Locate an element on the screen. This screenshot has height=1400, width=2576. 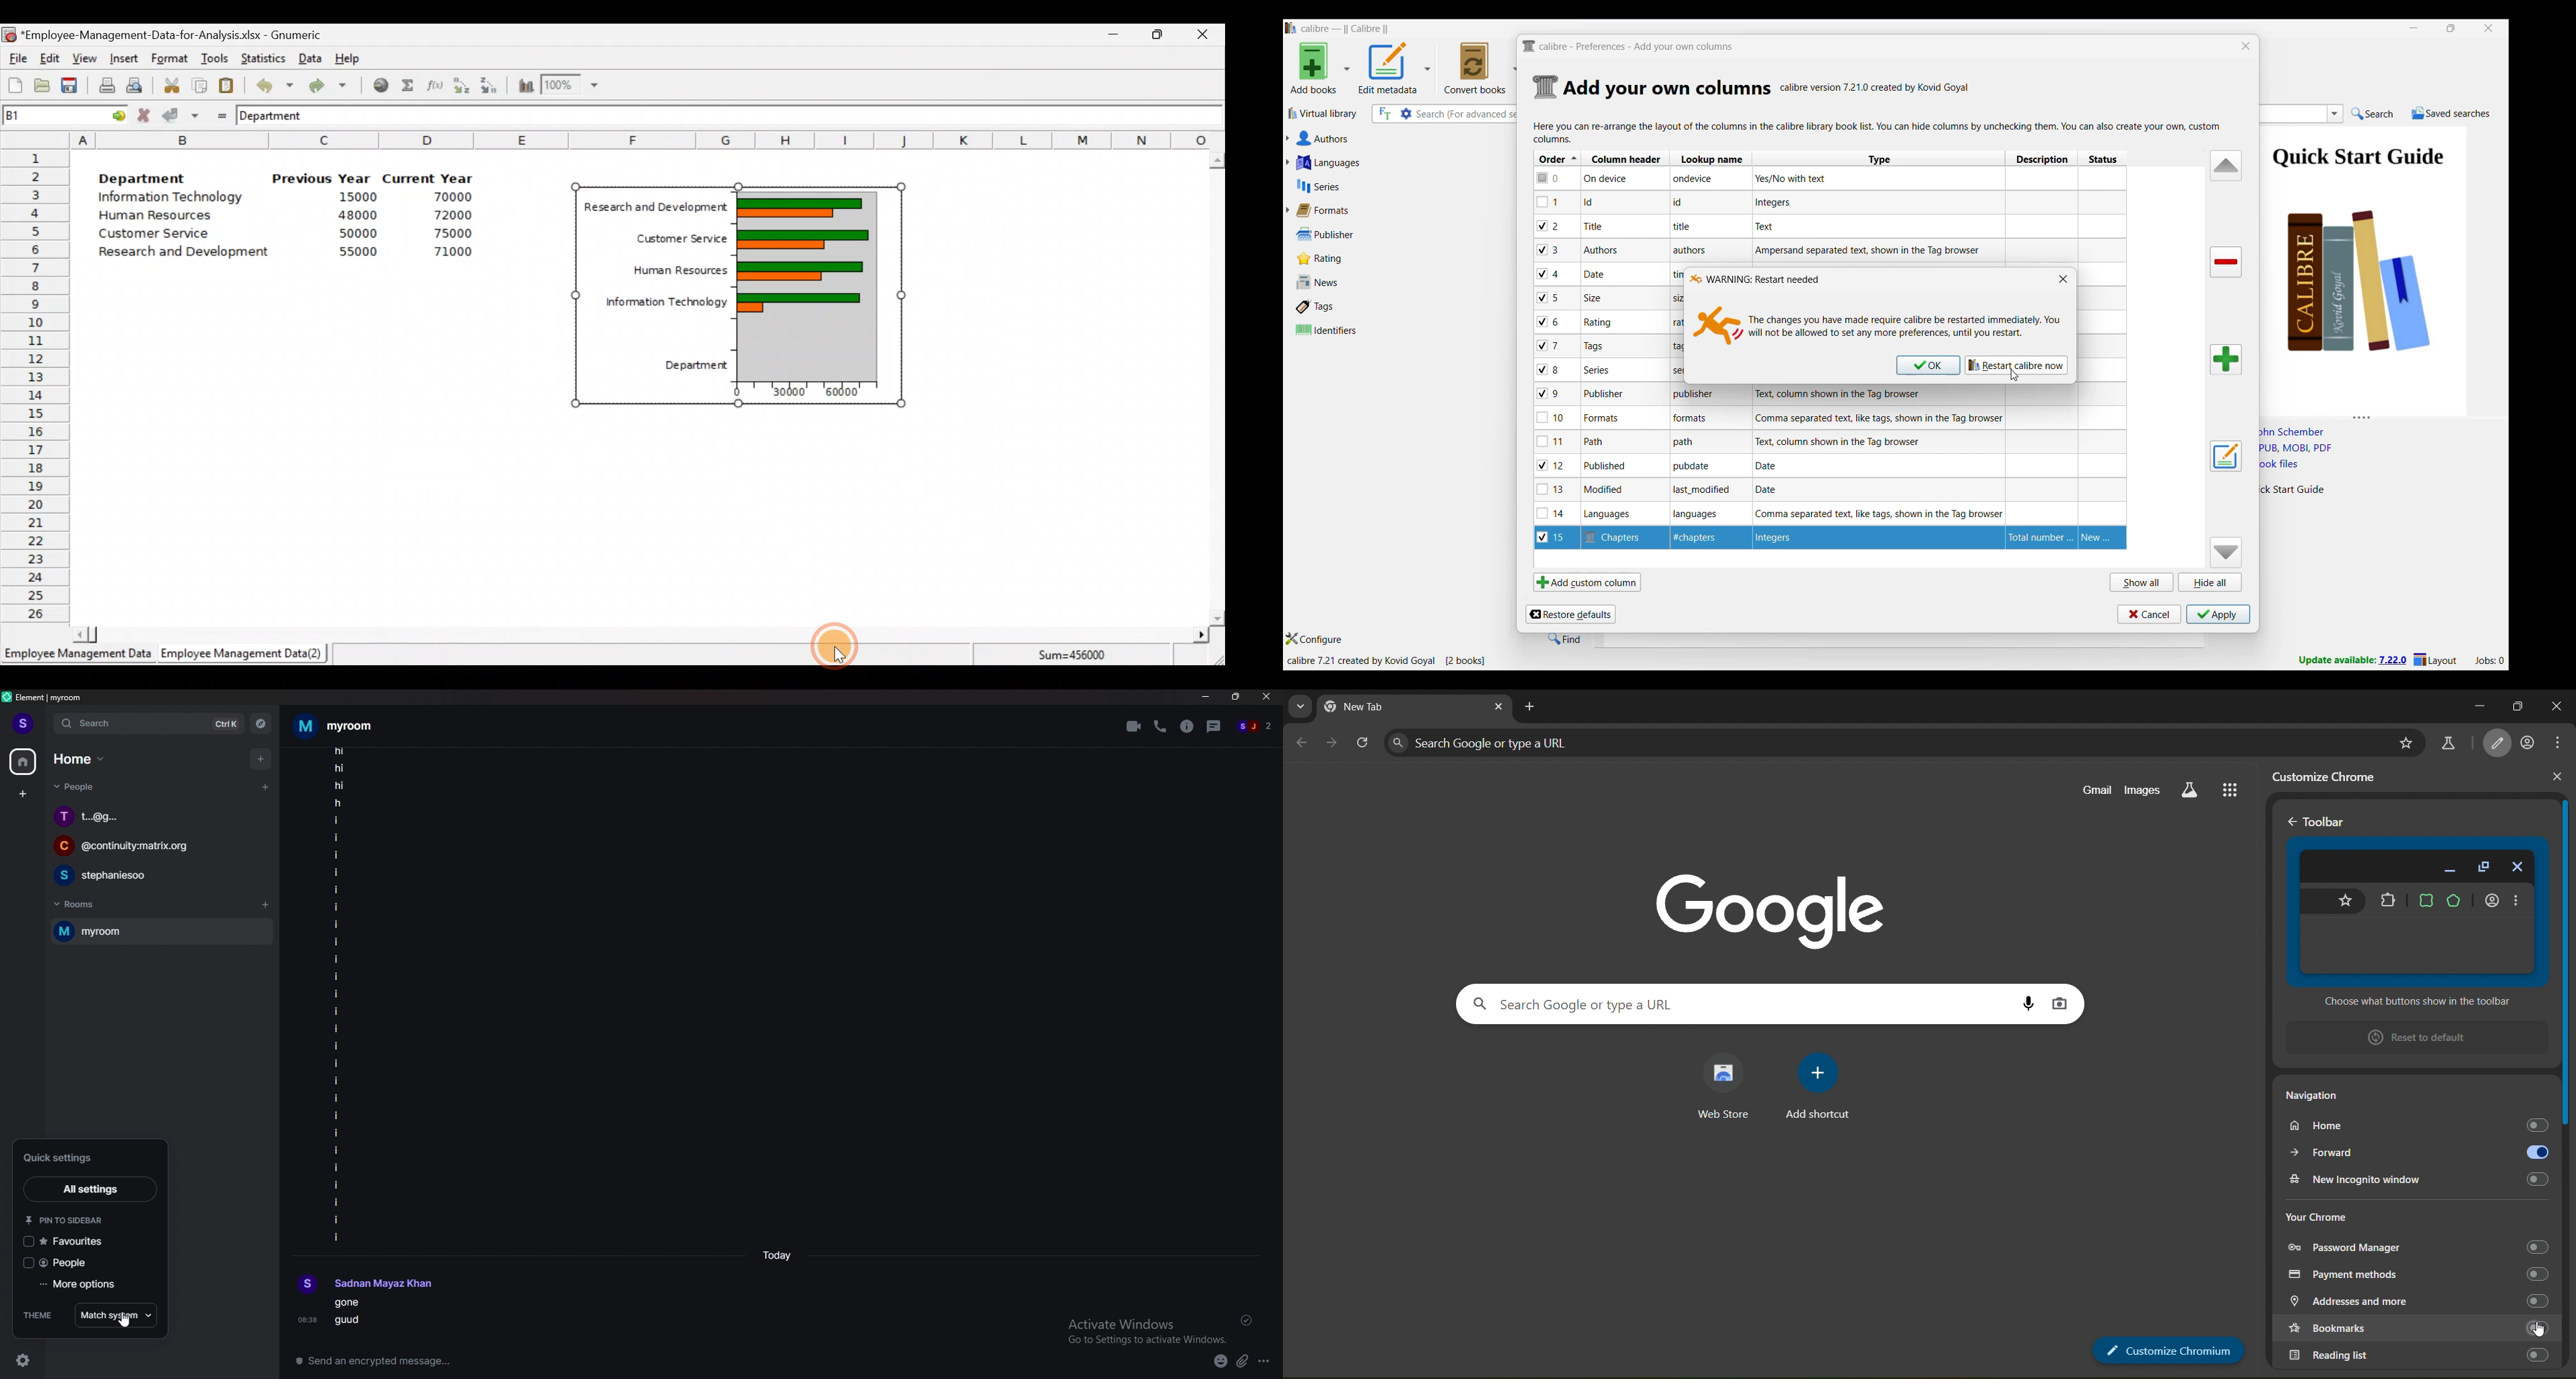
Note is located at coordinates (1597, 370).